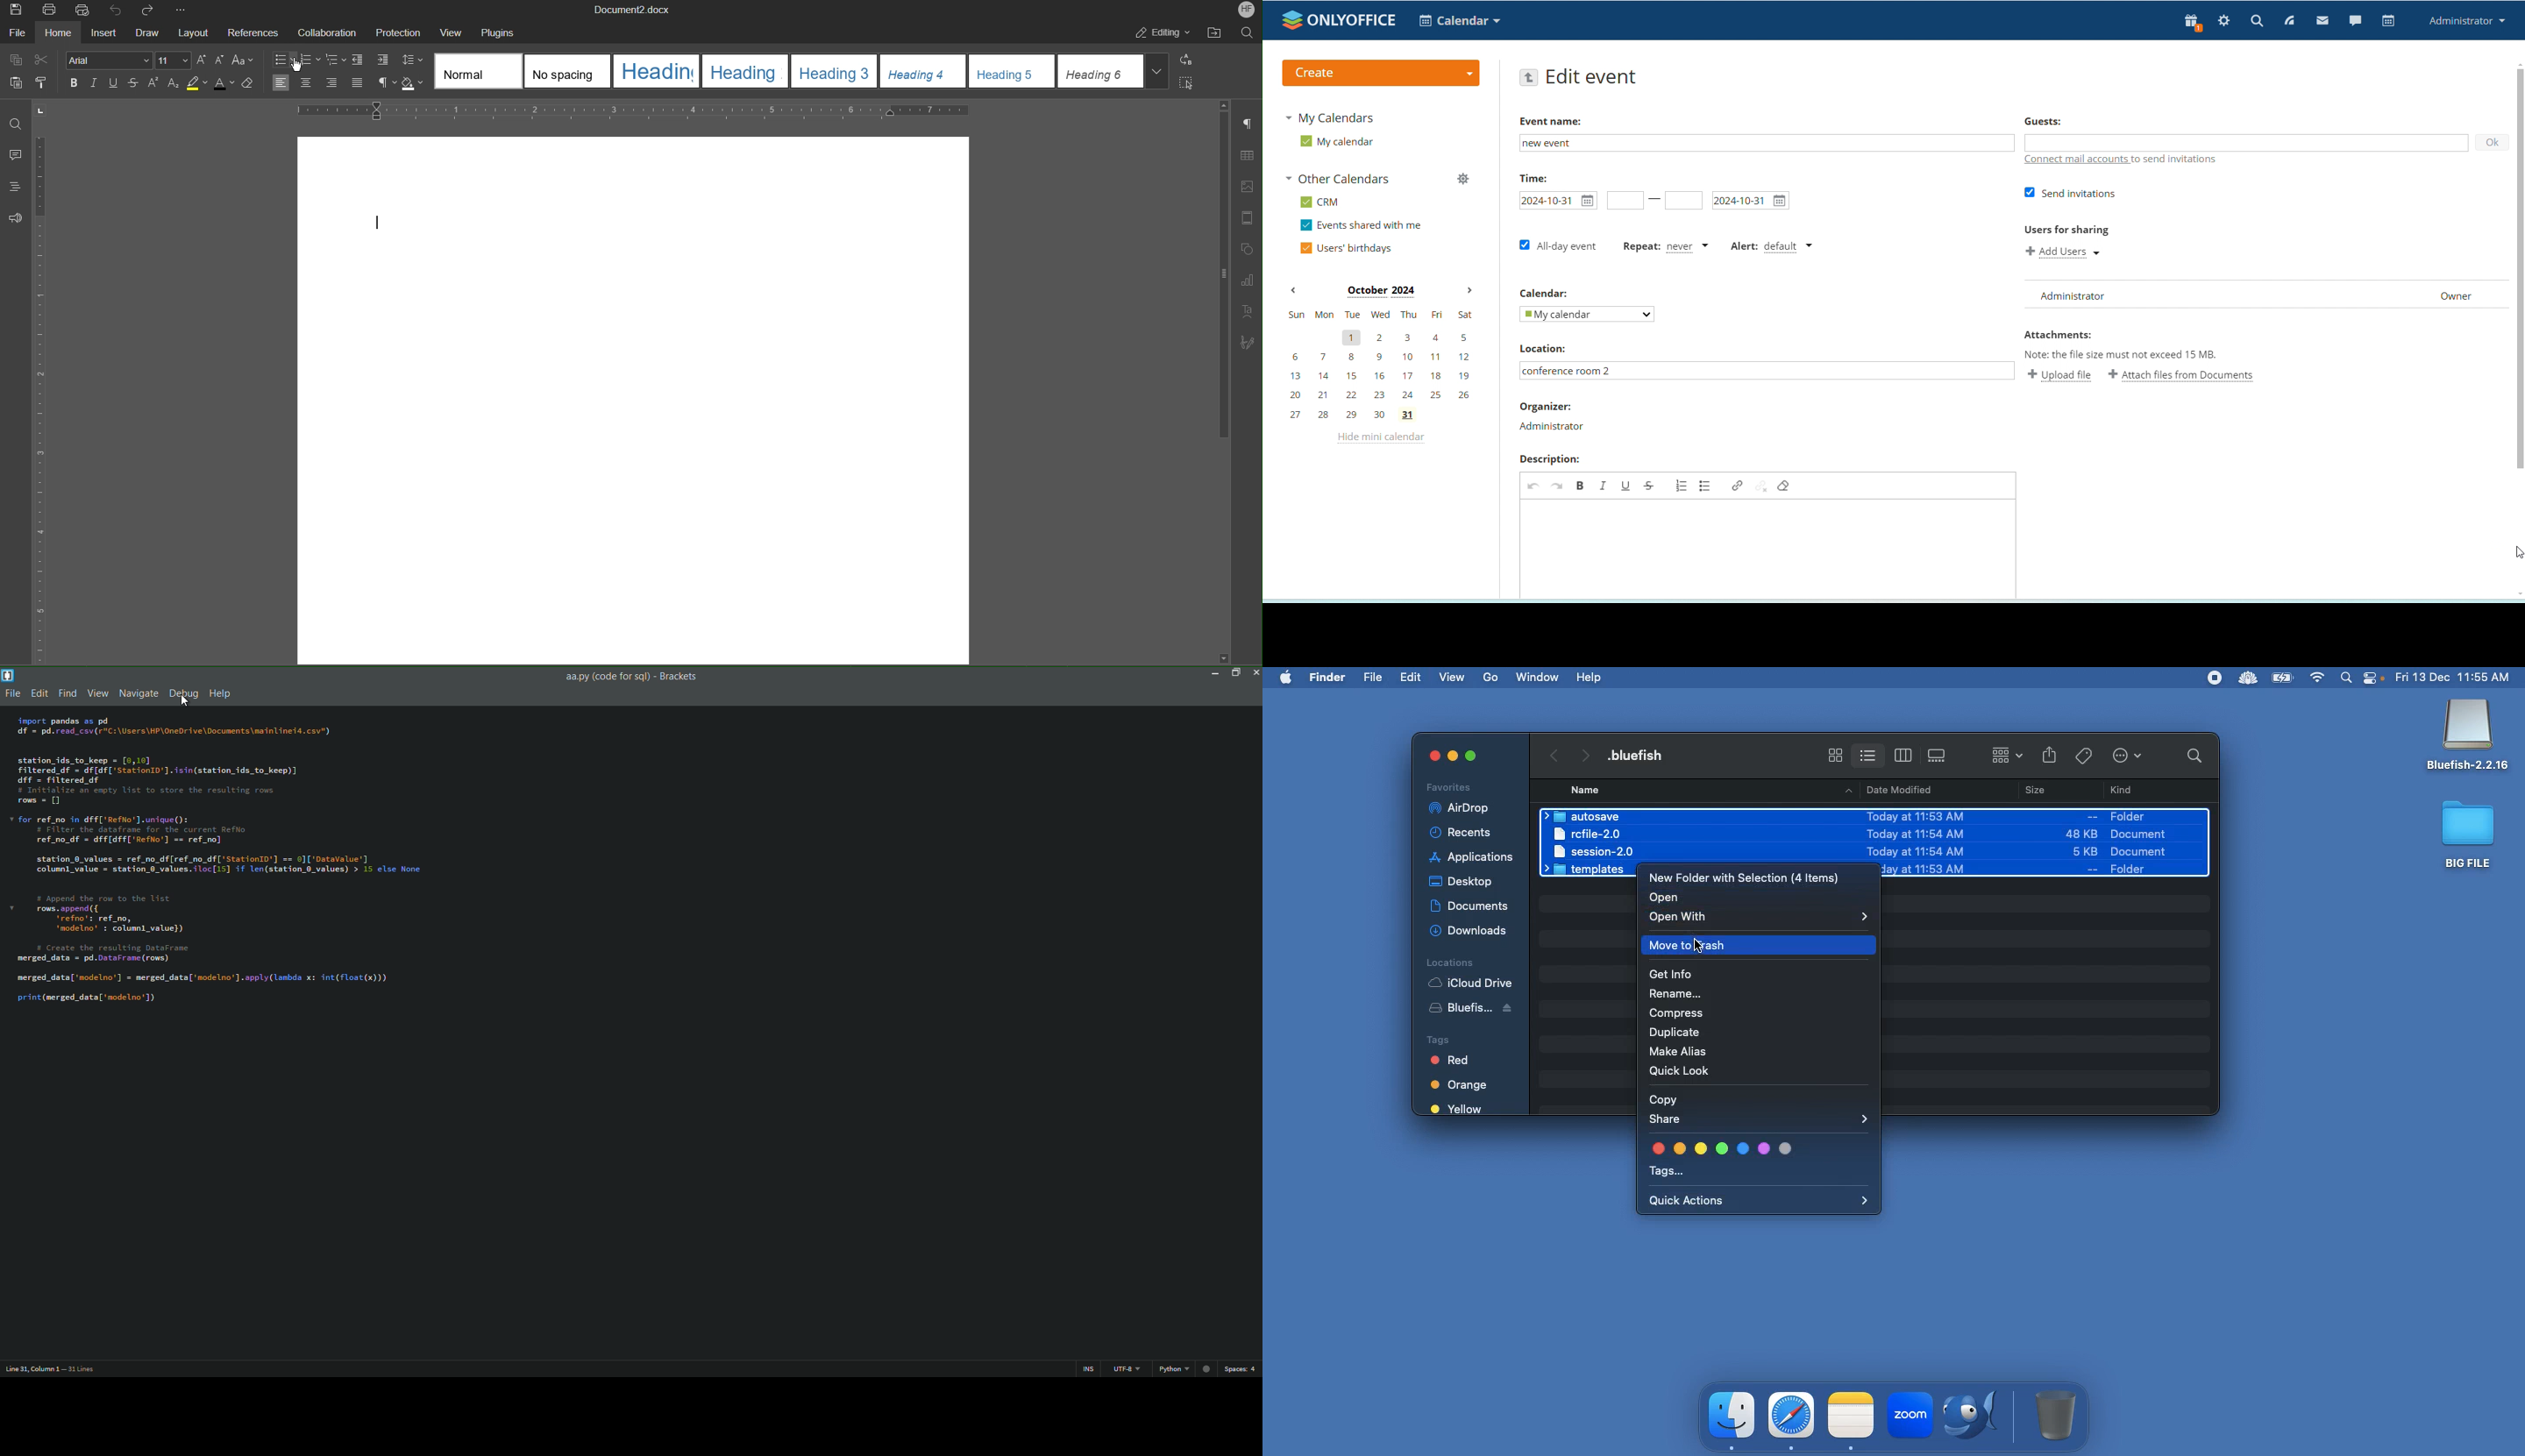 The image size is (2548, 1456). I want to click on Move to trash, so click(1761, 944).